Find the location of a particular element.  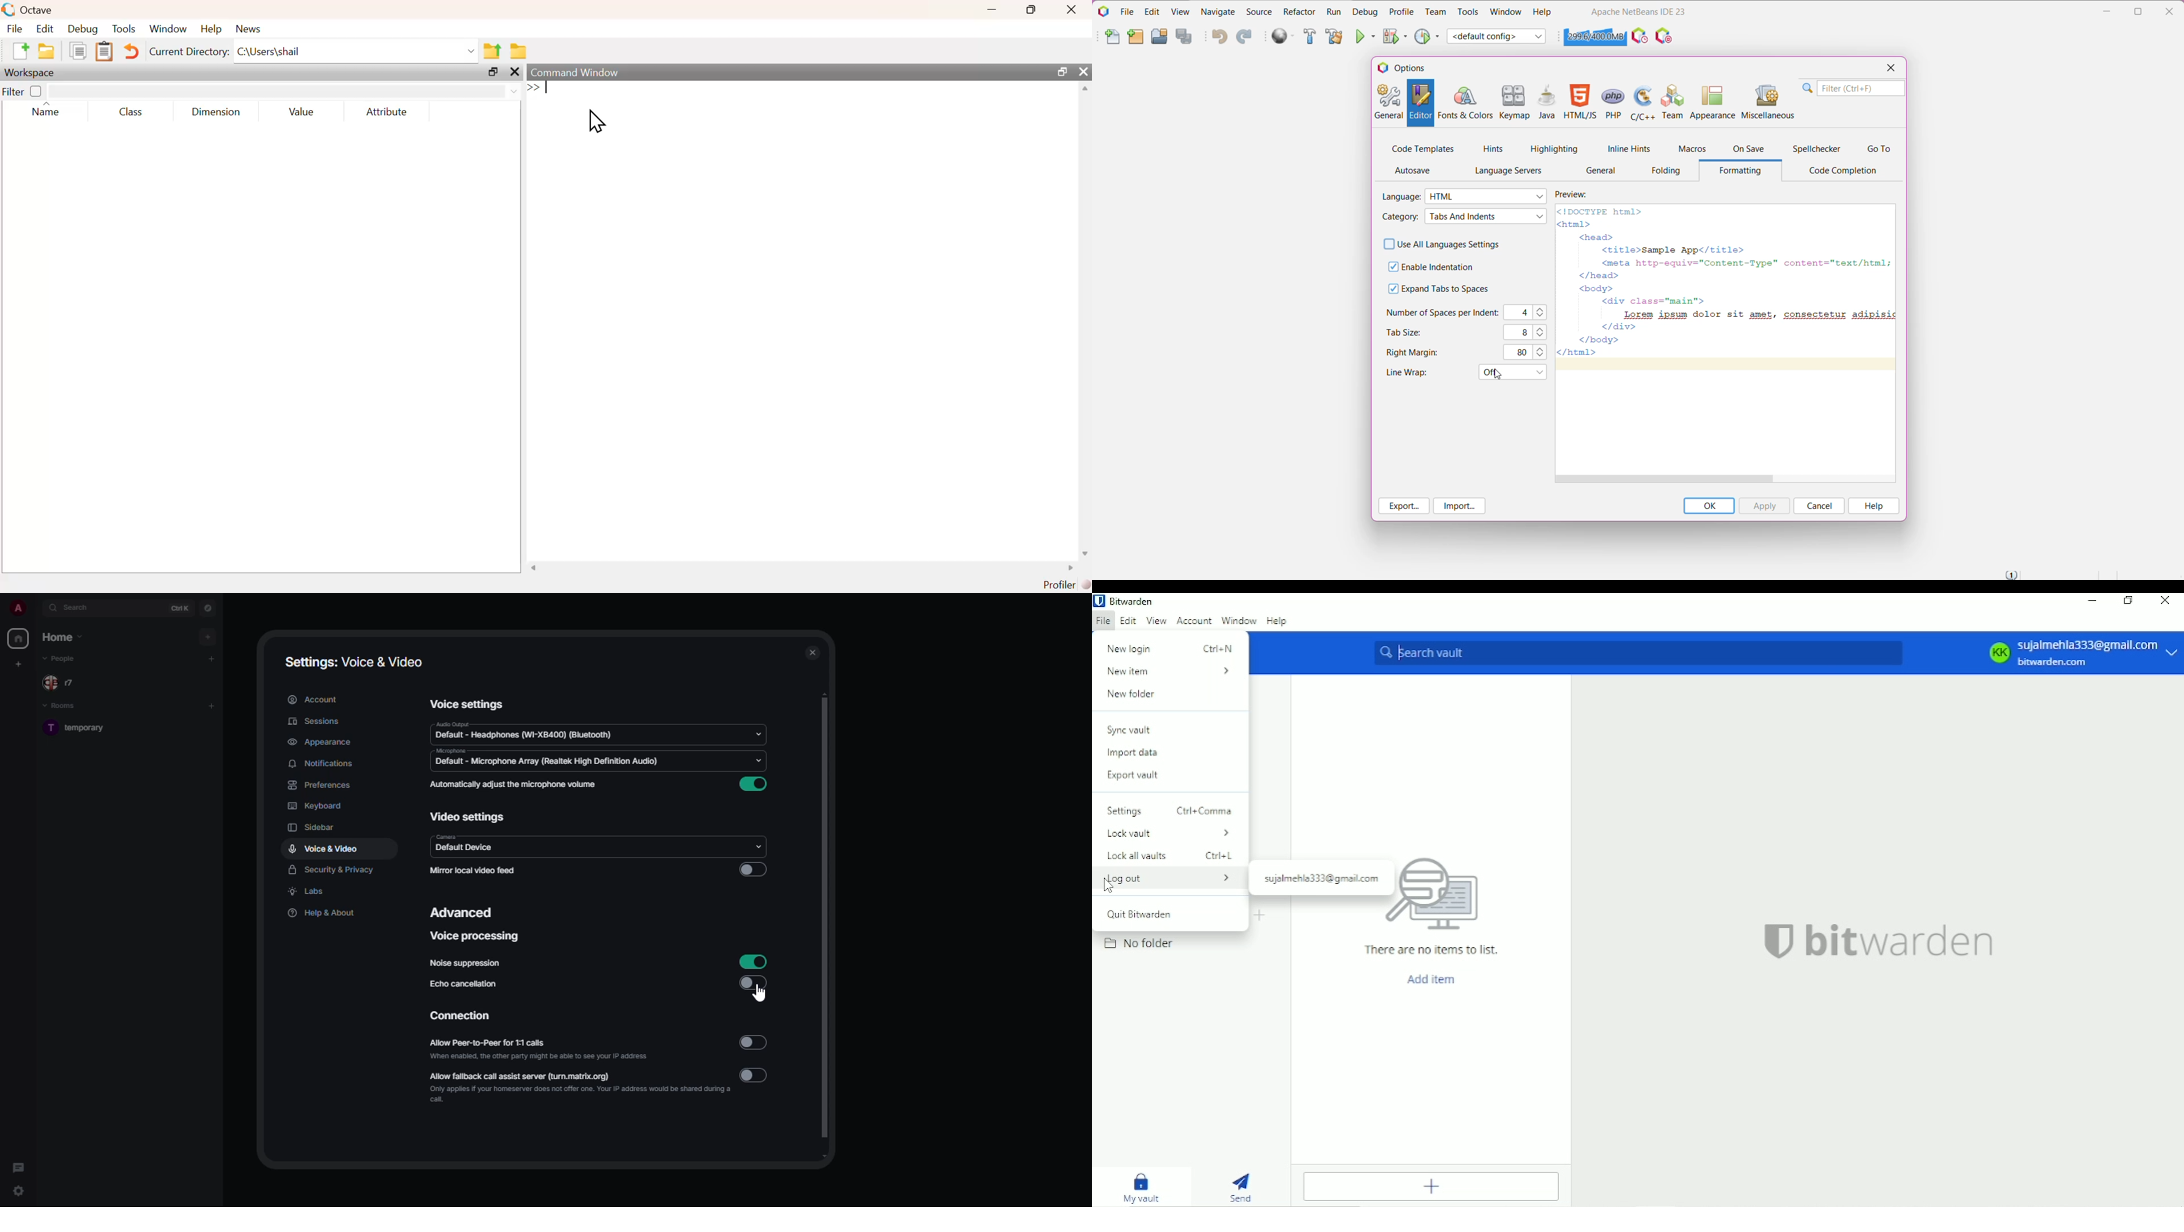

close is located at coordinates (515, 73).